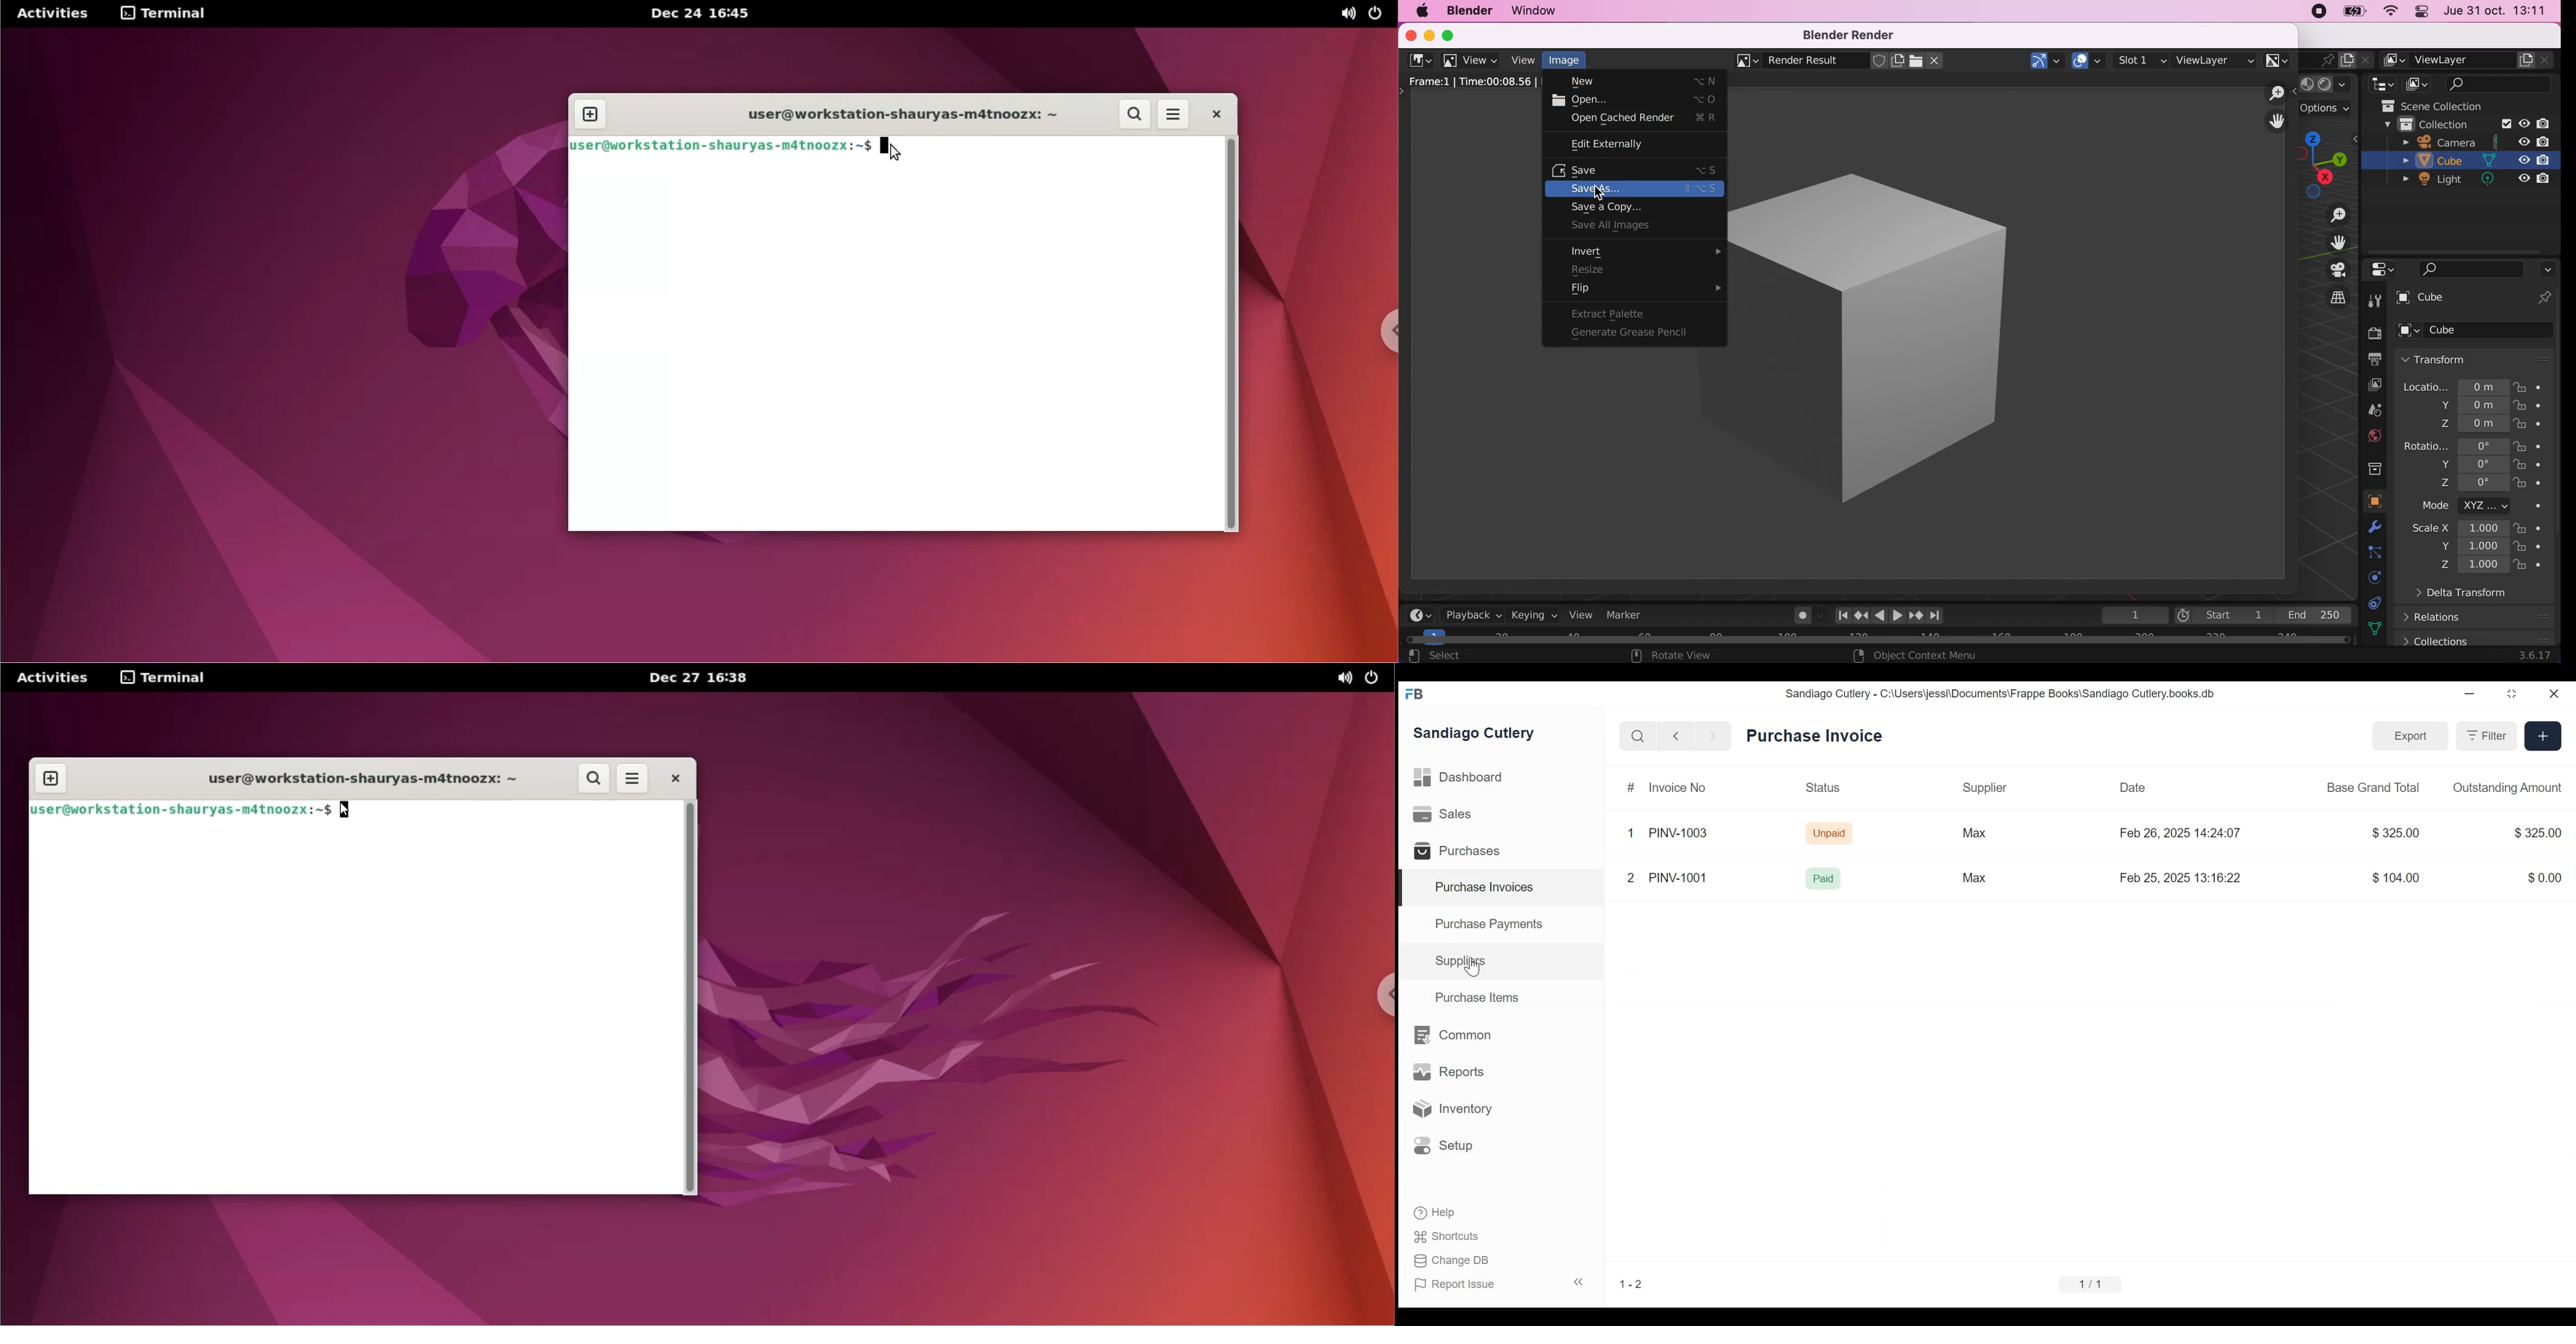  I want to click on jump to next keyframe, so click(1915, 615).